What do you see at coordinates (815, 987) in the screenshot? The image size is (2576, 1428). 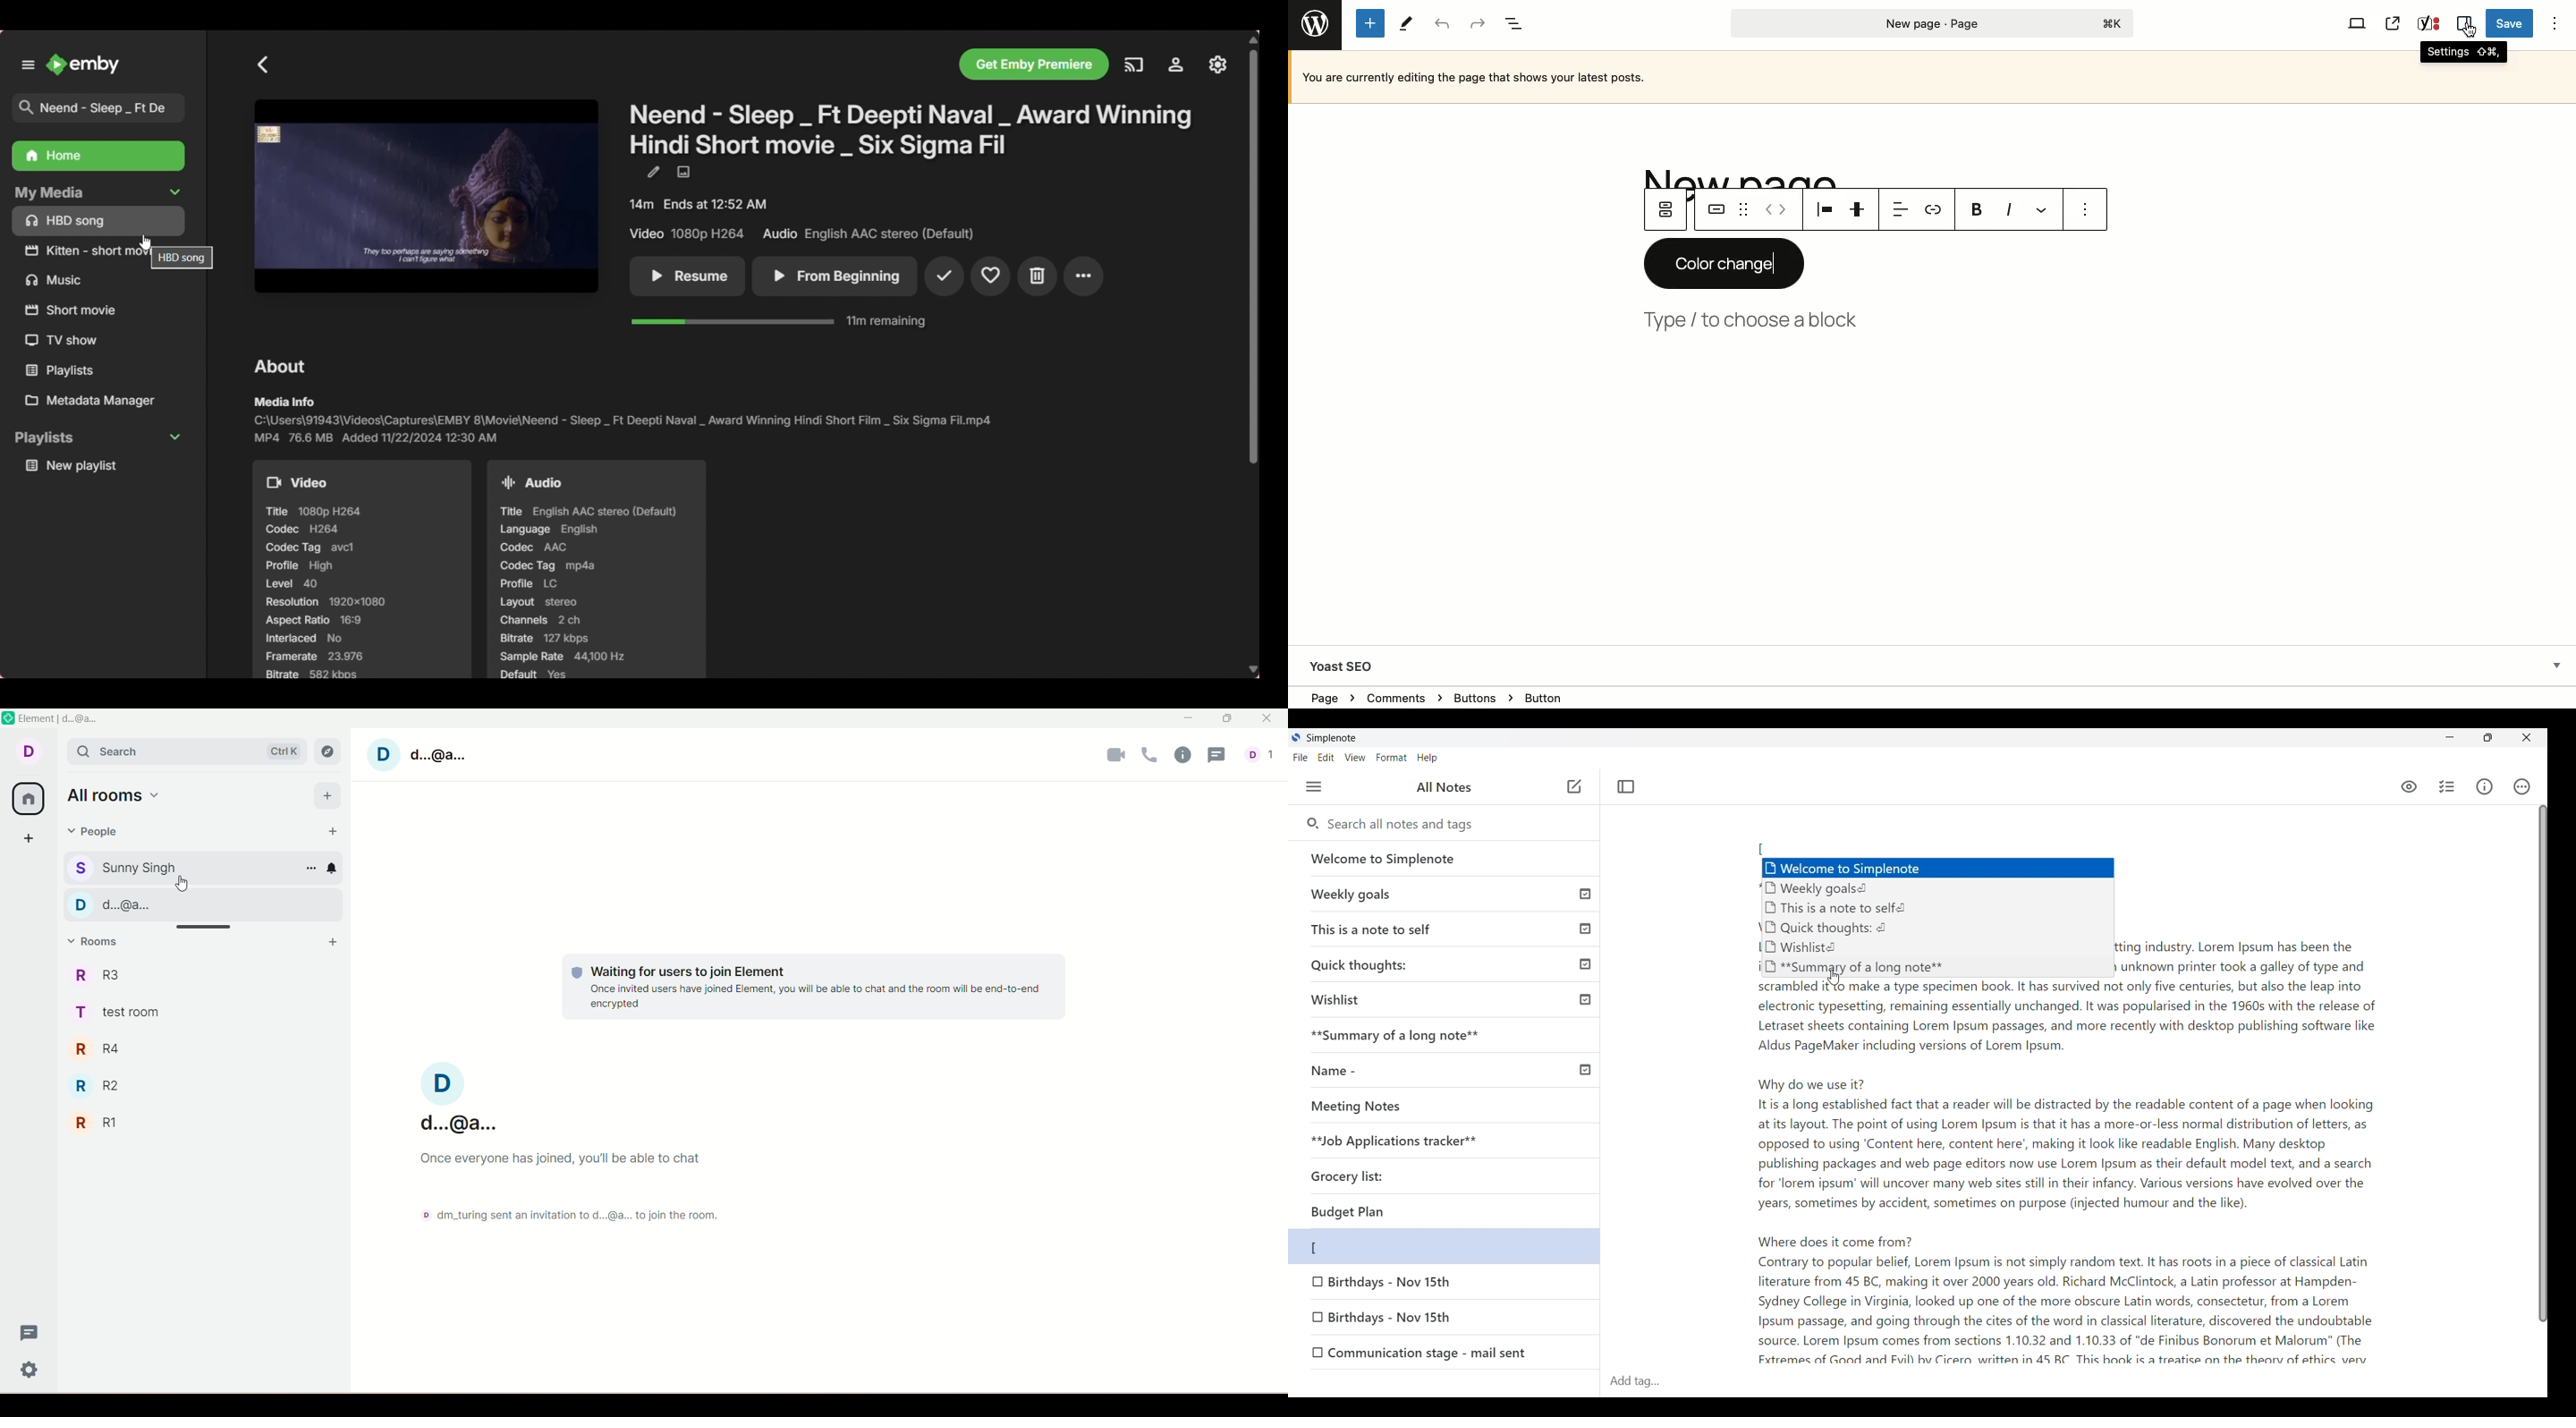 I see `text` at bounding box center [815, 987].